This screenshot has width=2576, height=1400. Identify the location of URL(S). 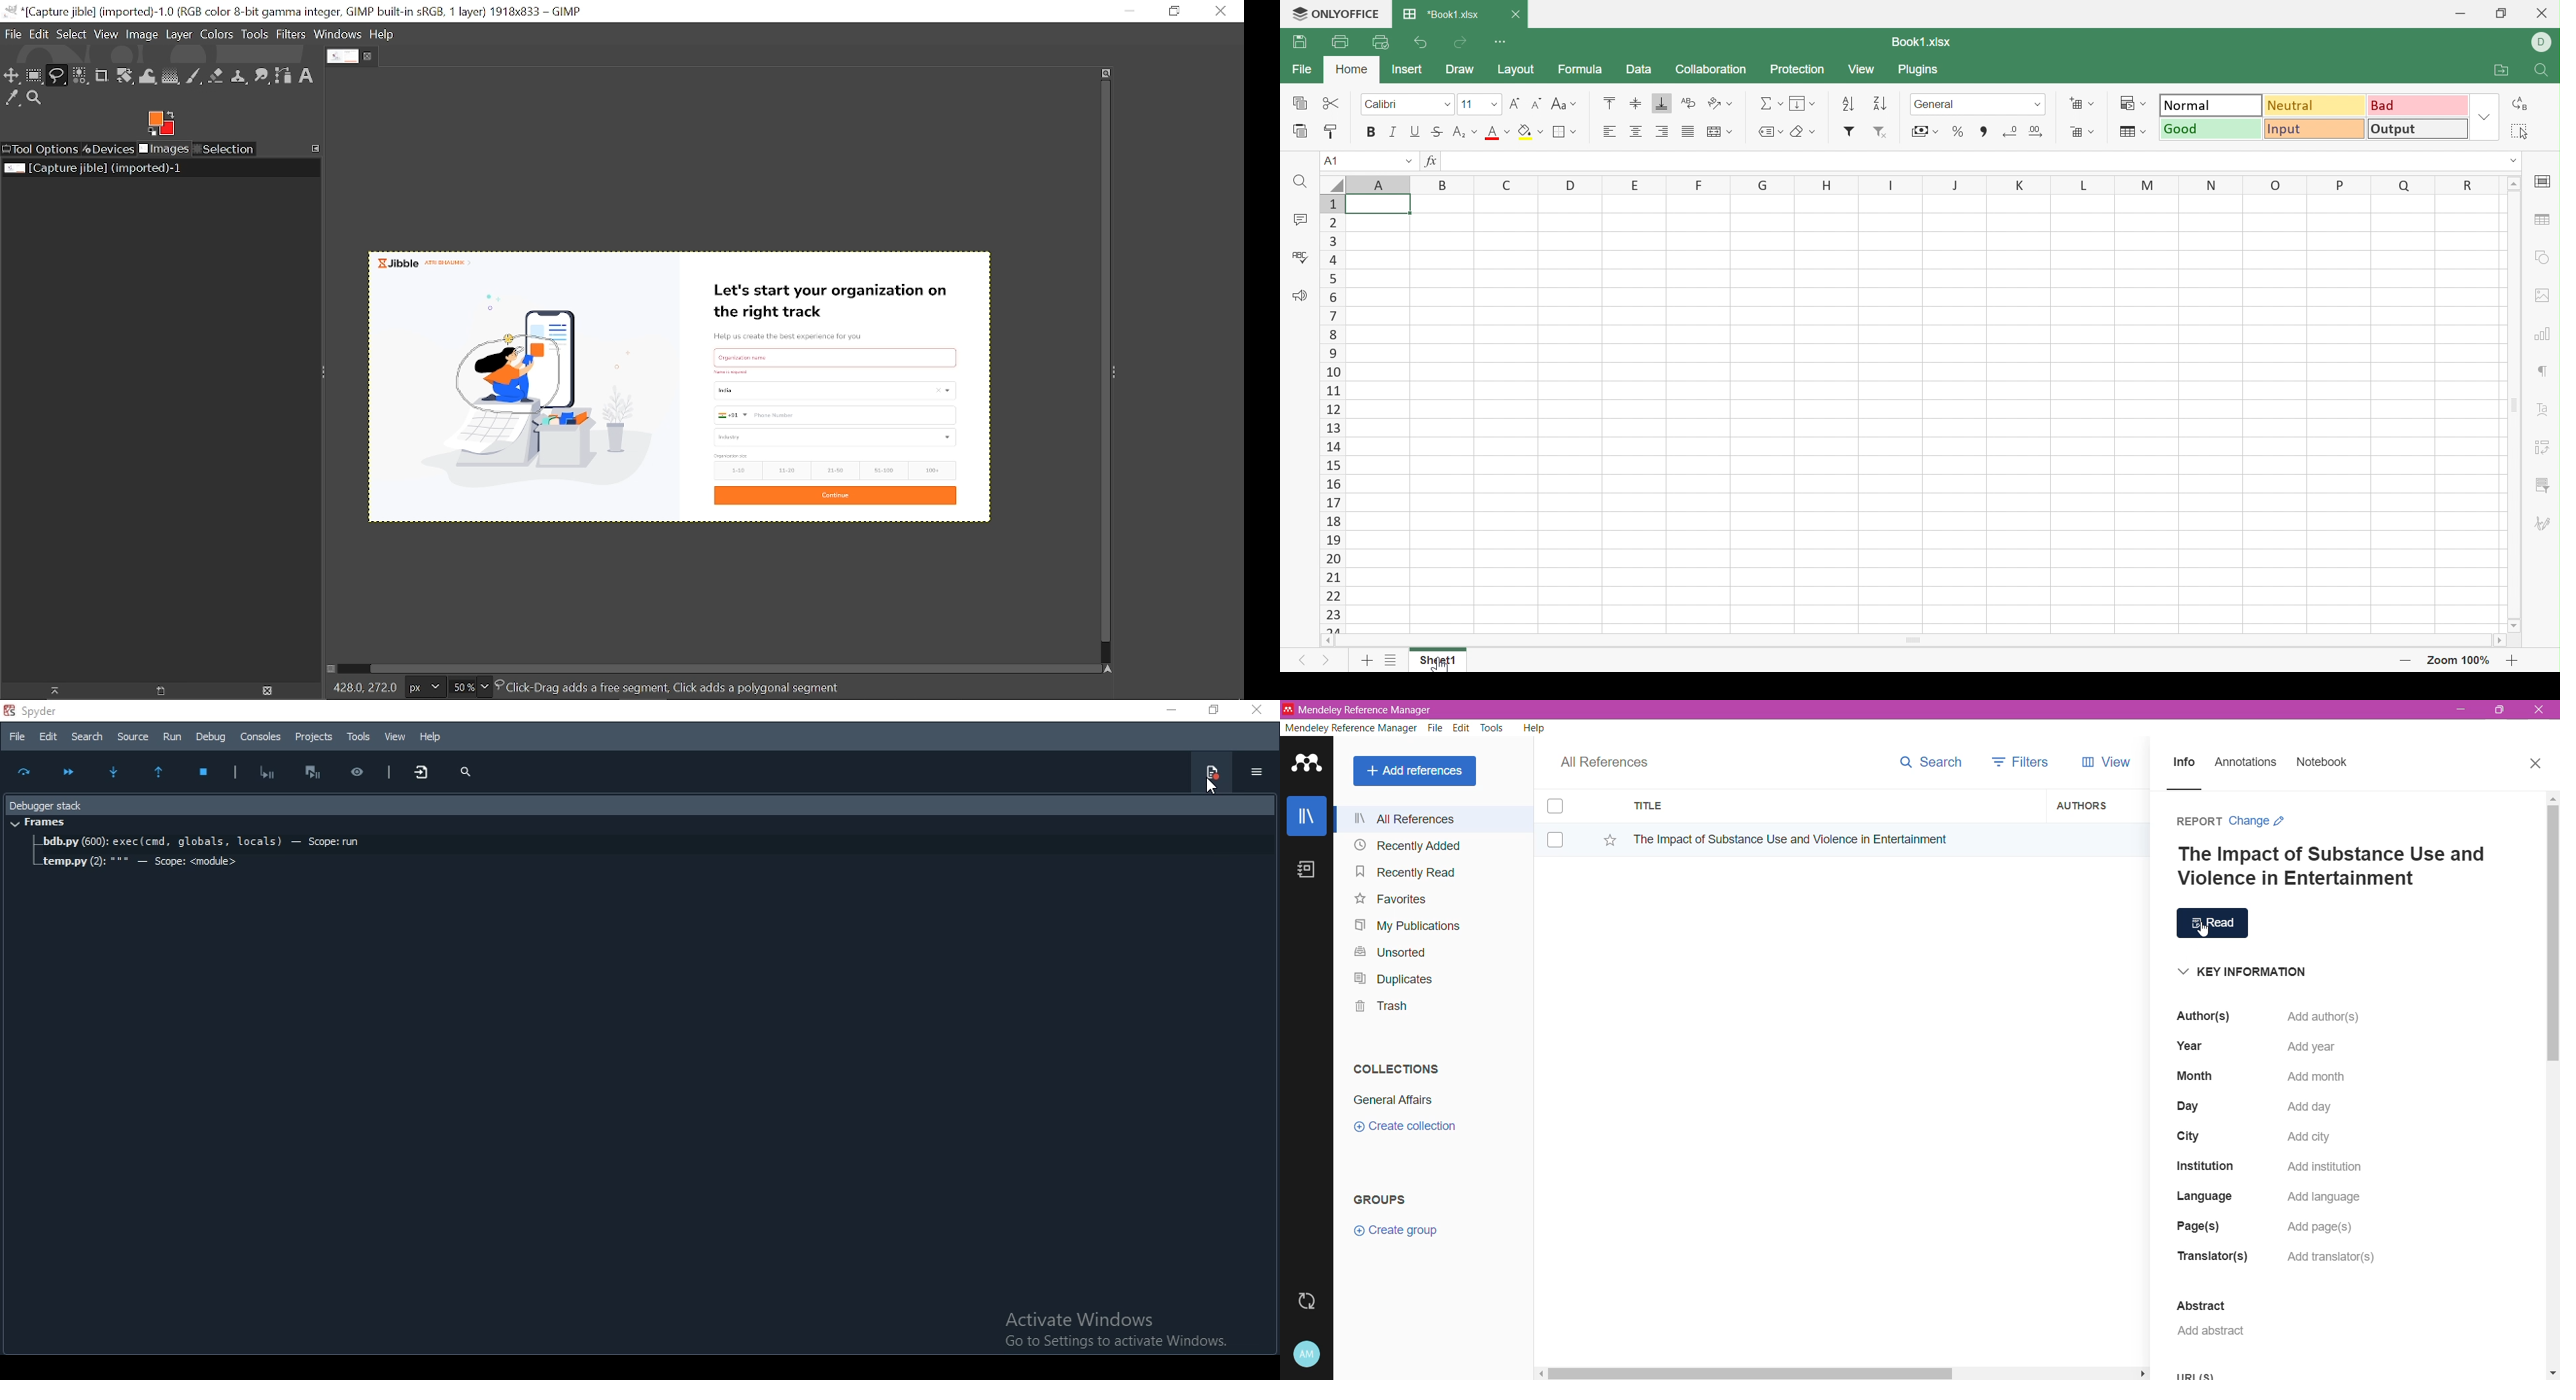
(2199, 1369).